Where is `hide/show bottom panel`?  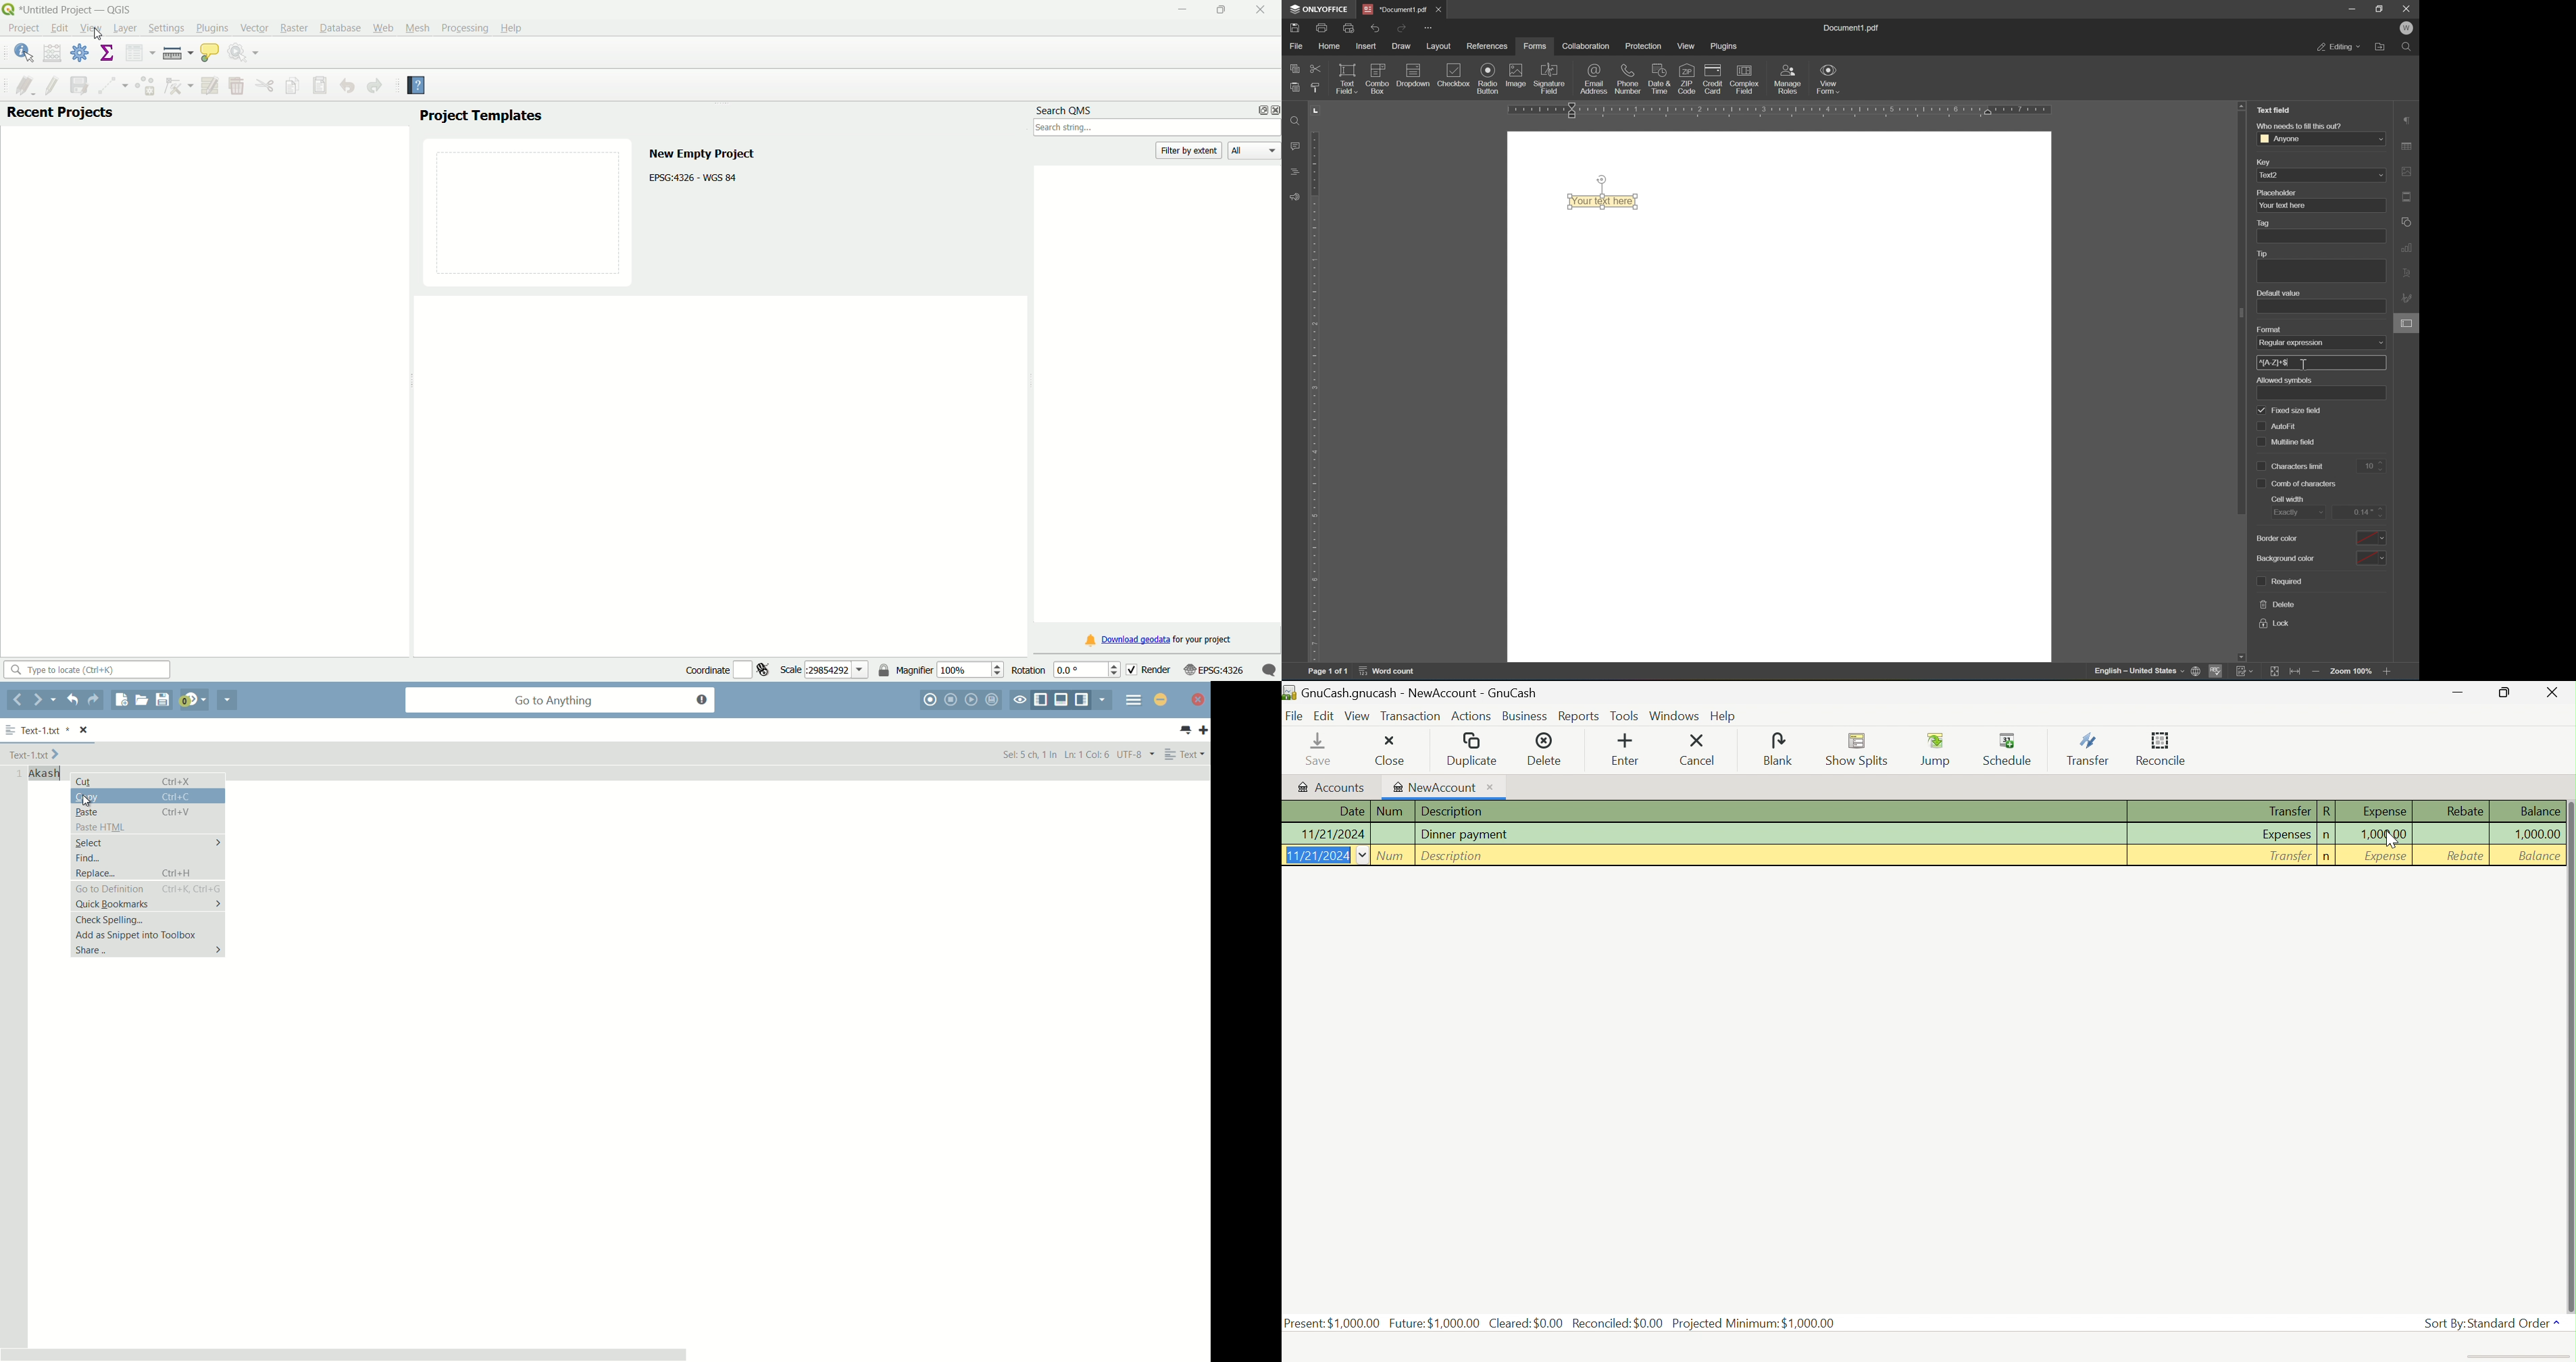
hide/show bottom panel is located at coordinates (1062, 700).